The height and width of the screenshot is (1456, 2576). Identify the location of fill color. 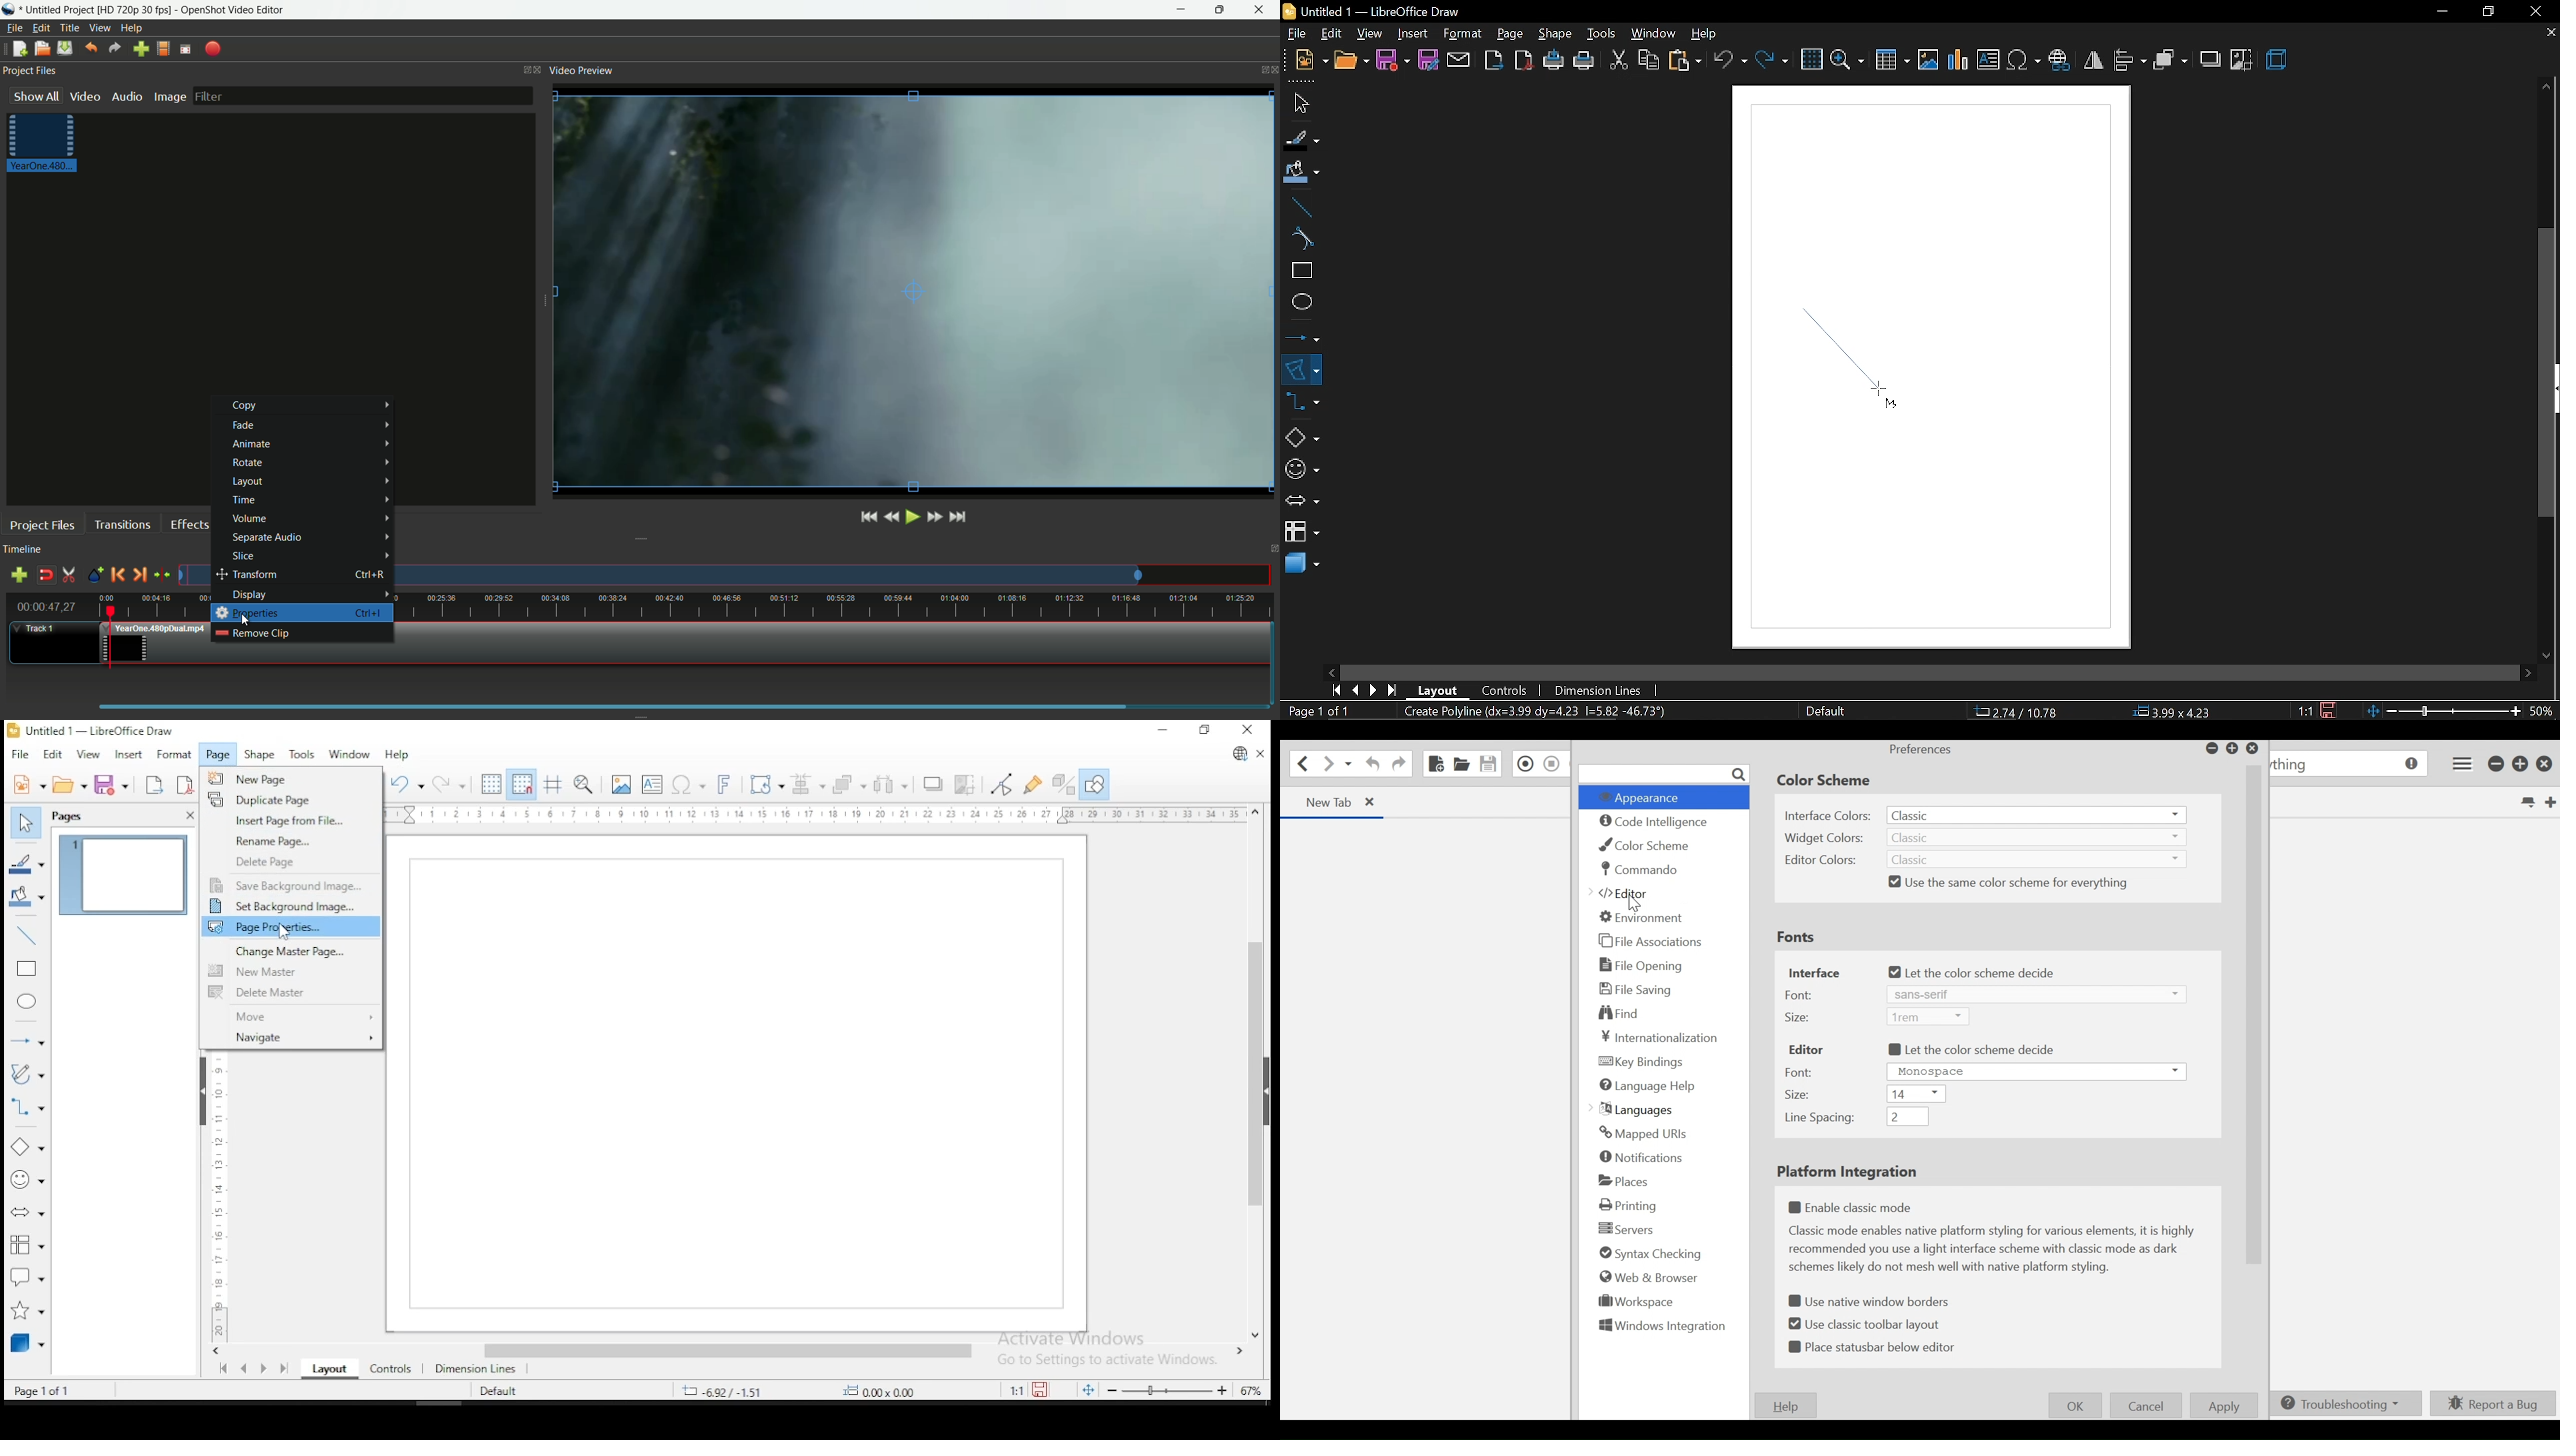
(1299, 172).